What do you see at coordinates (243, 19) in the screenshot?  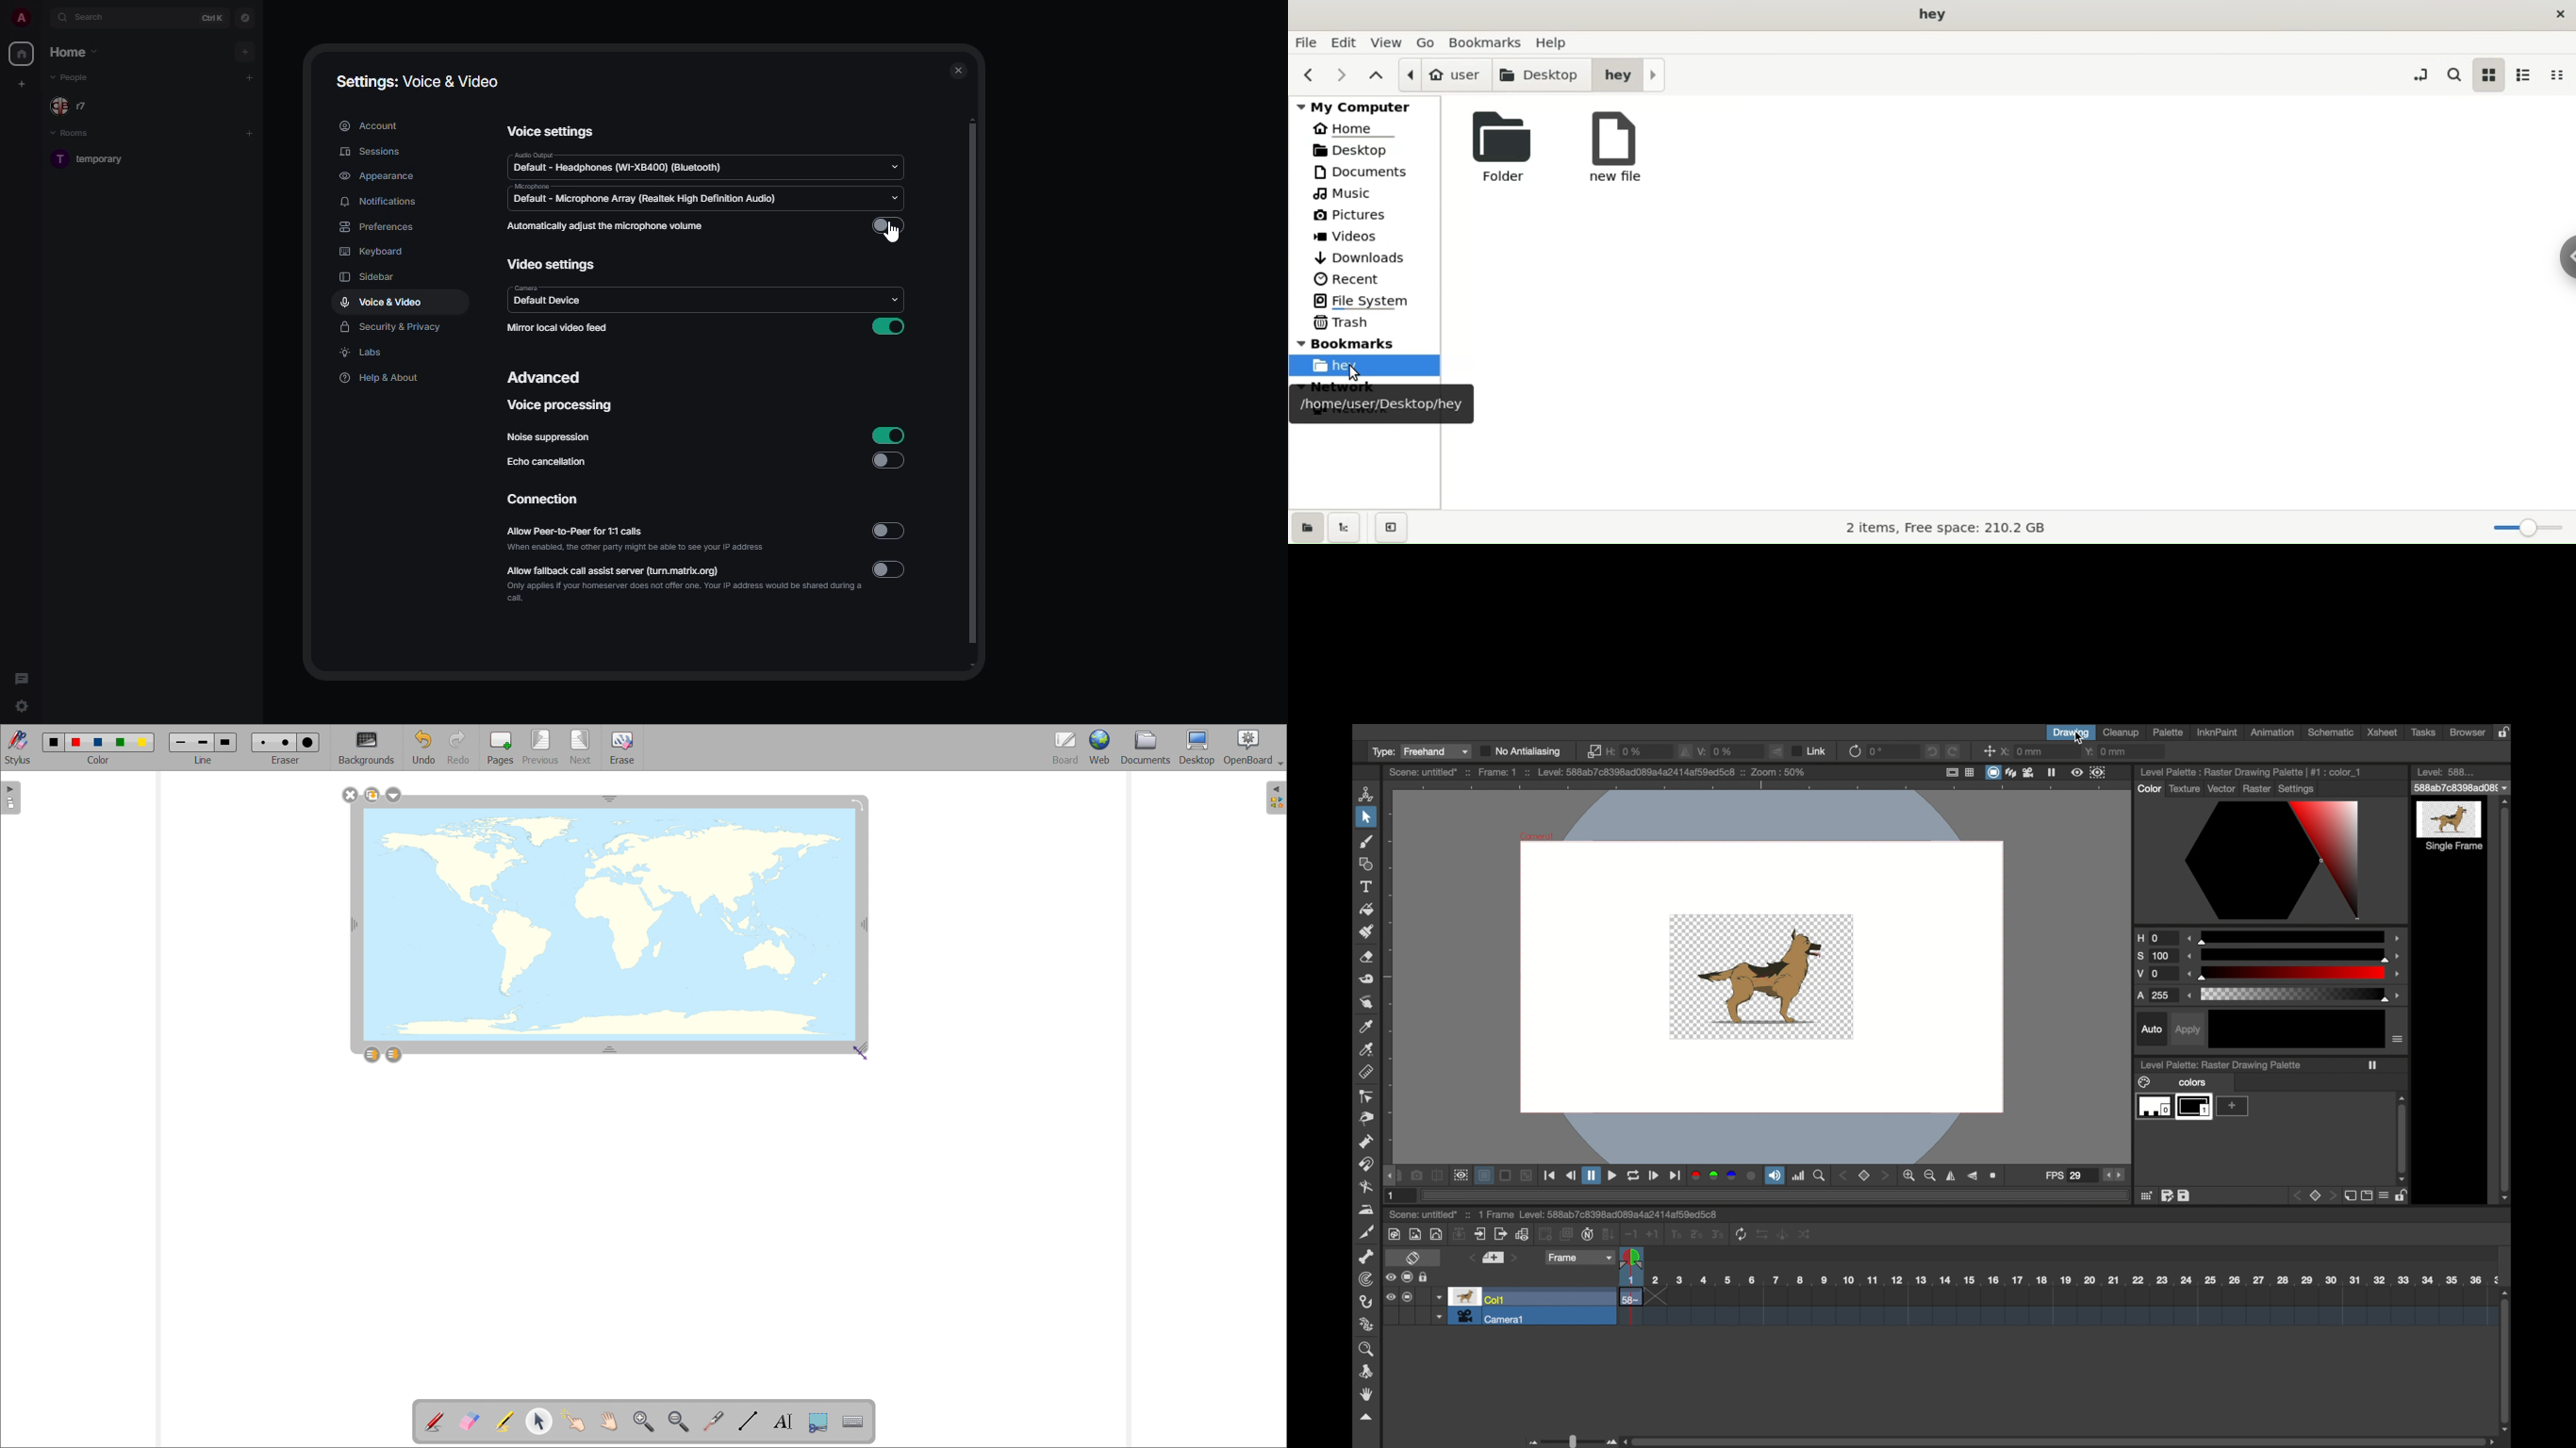 I see `navigator` at bounding box center [243, 19].